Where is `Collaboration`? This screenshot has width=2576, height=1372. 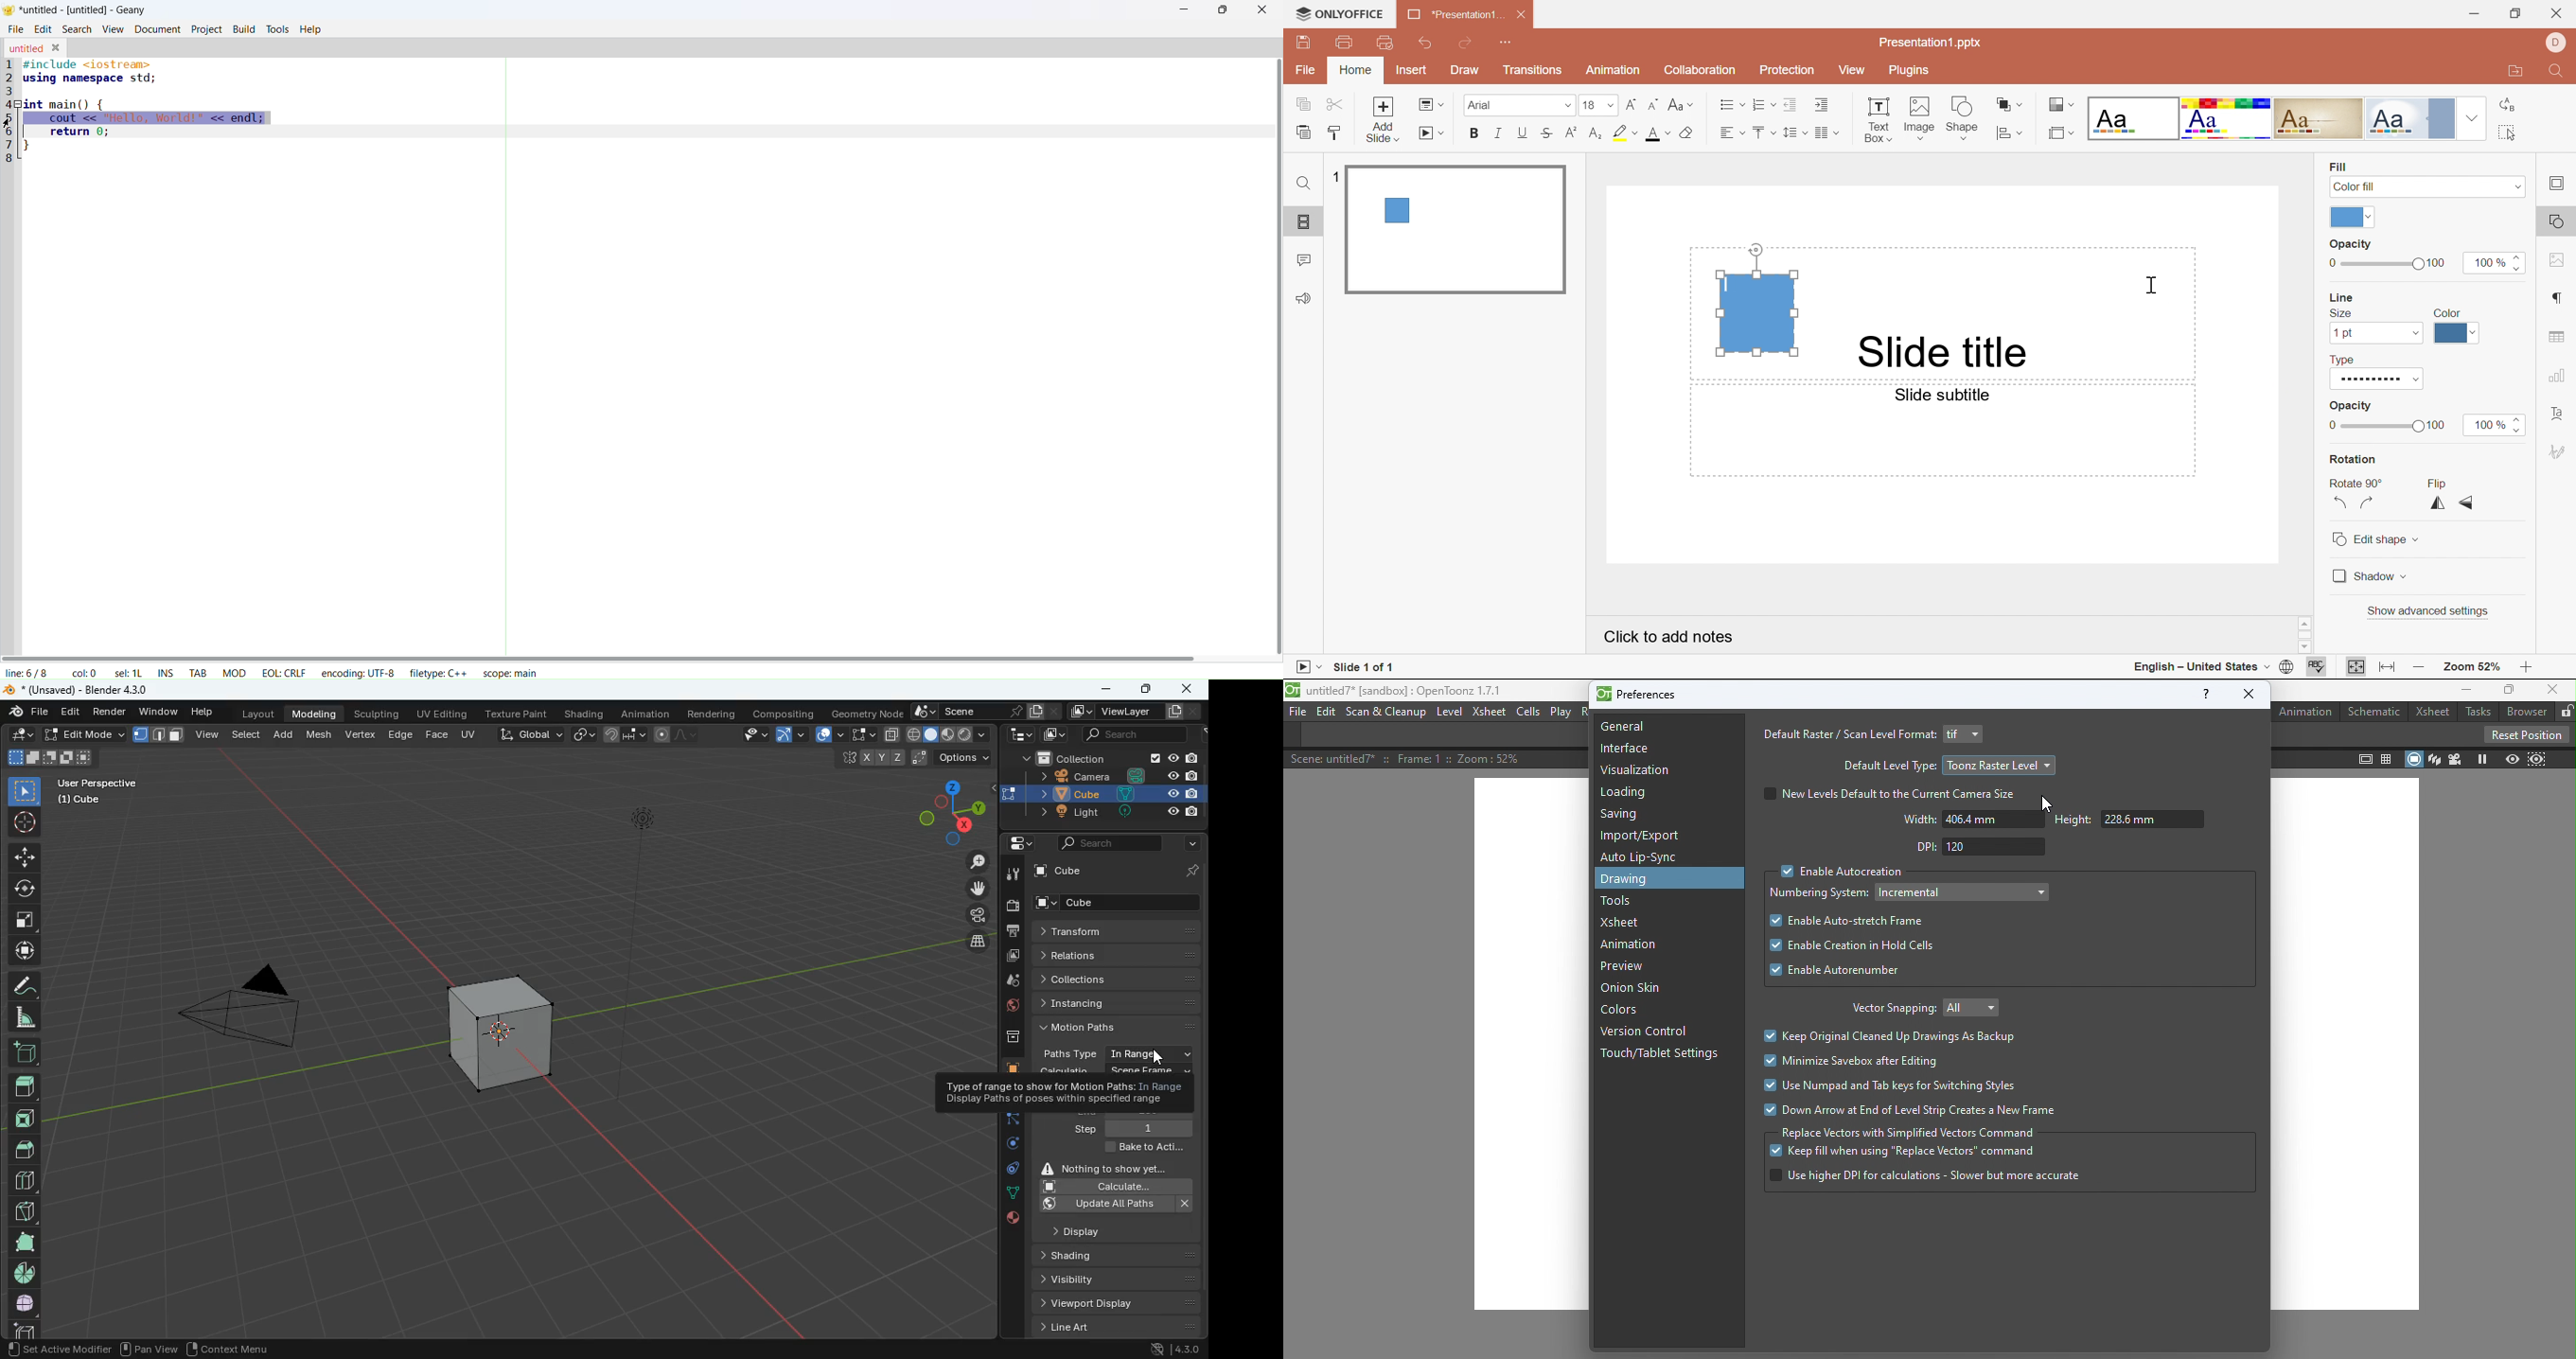 Collaboration is located at coordinates (1701, 71).